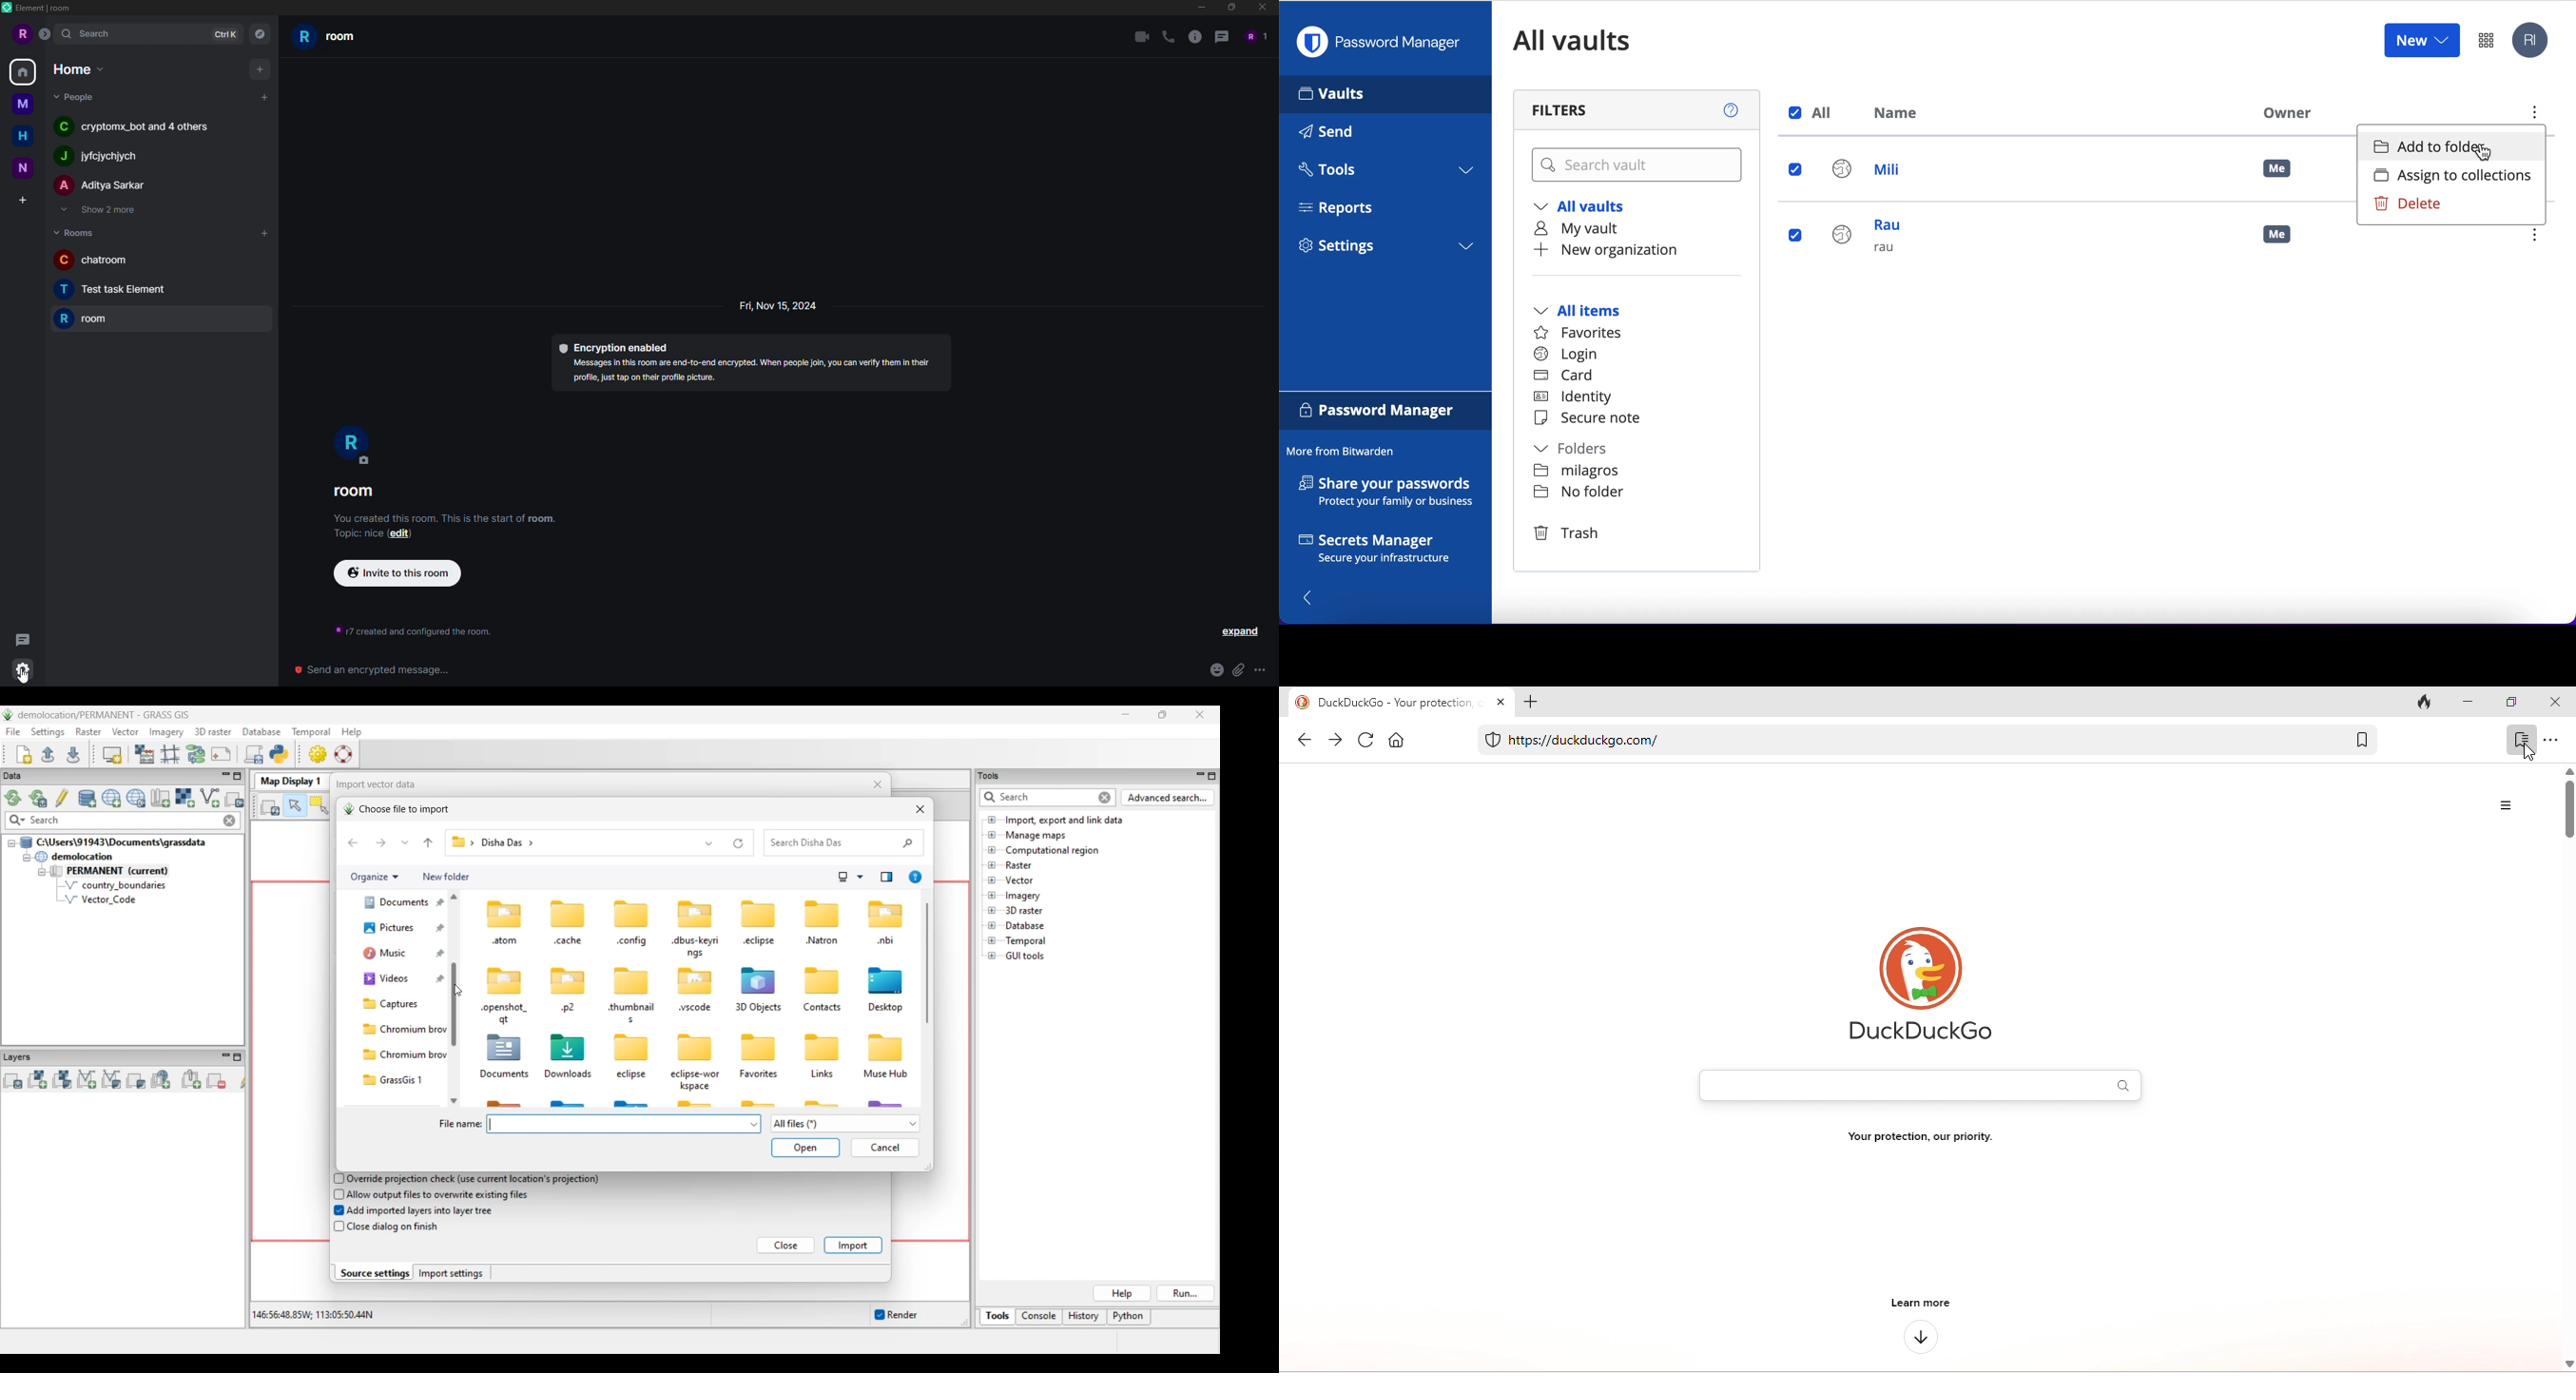 This screenshot has width=2576, height=1400. I want to click on voice call, so click(1168, 36).